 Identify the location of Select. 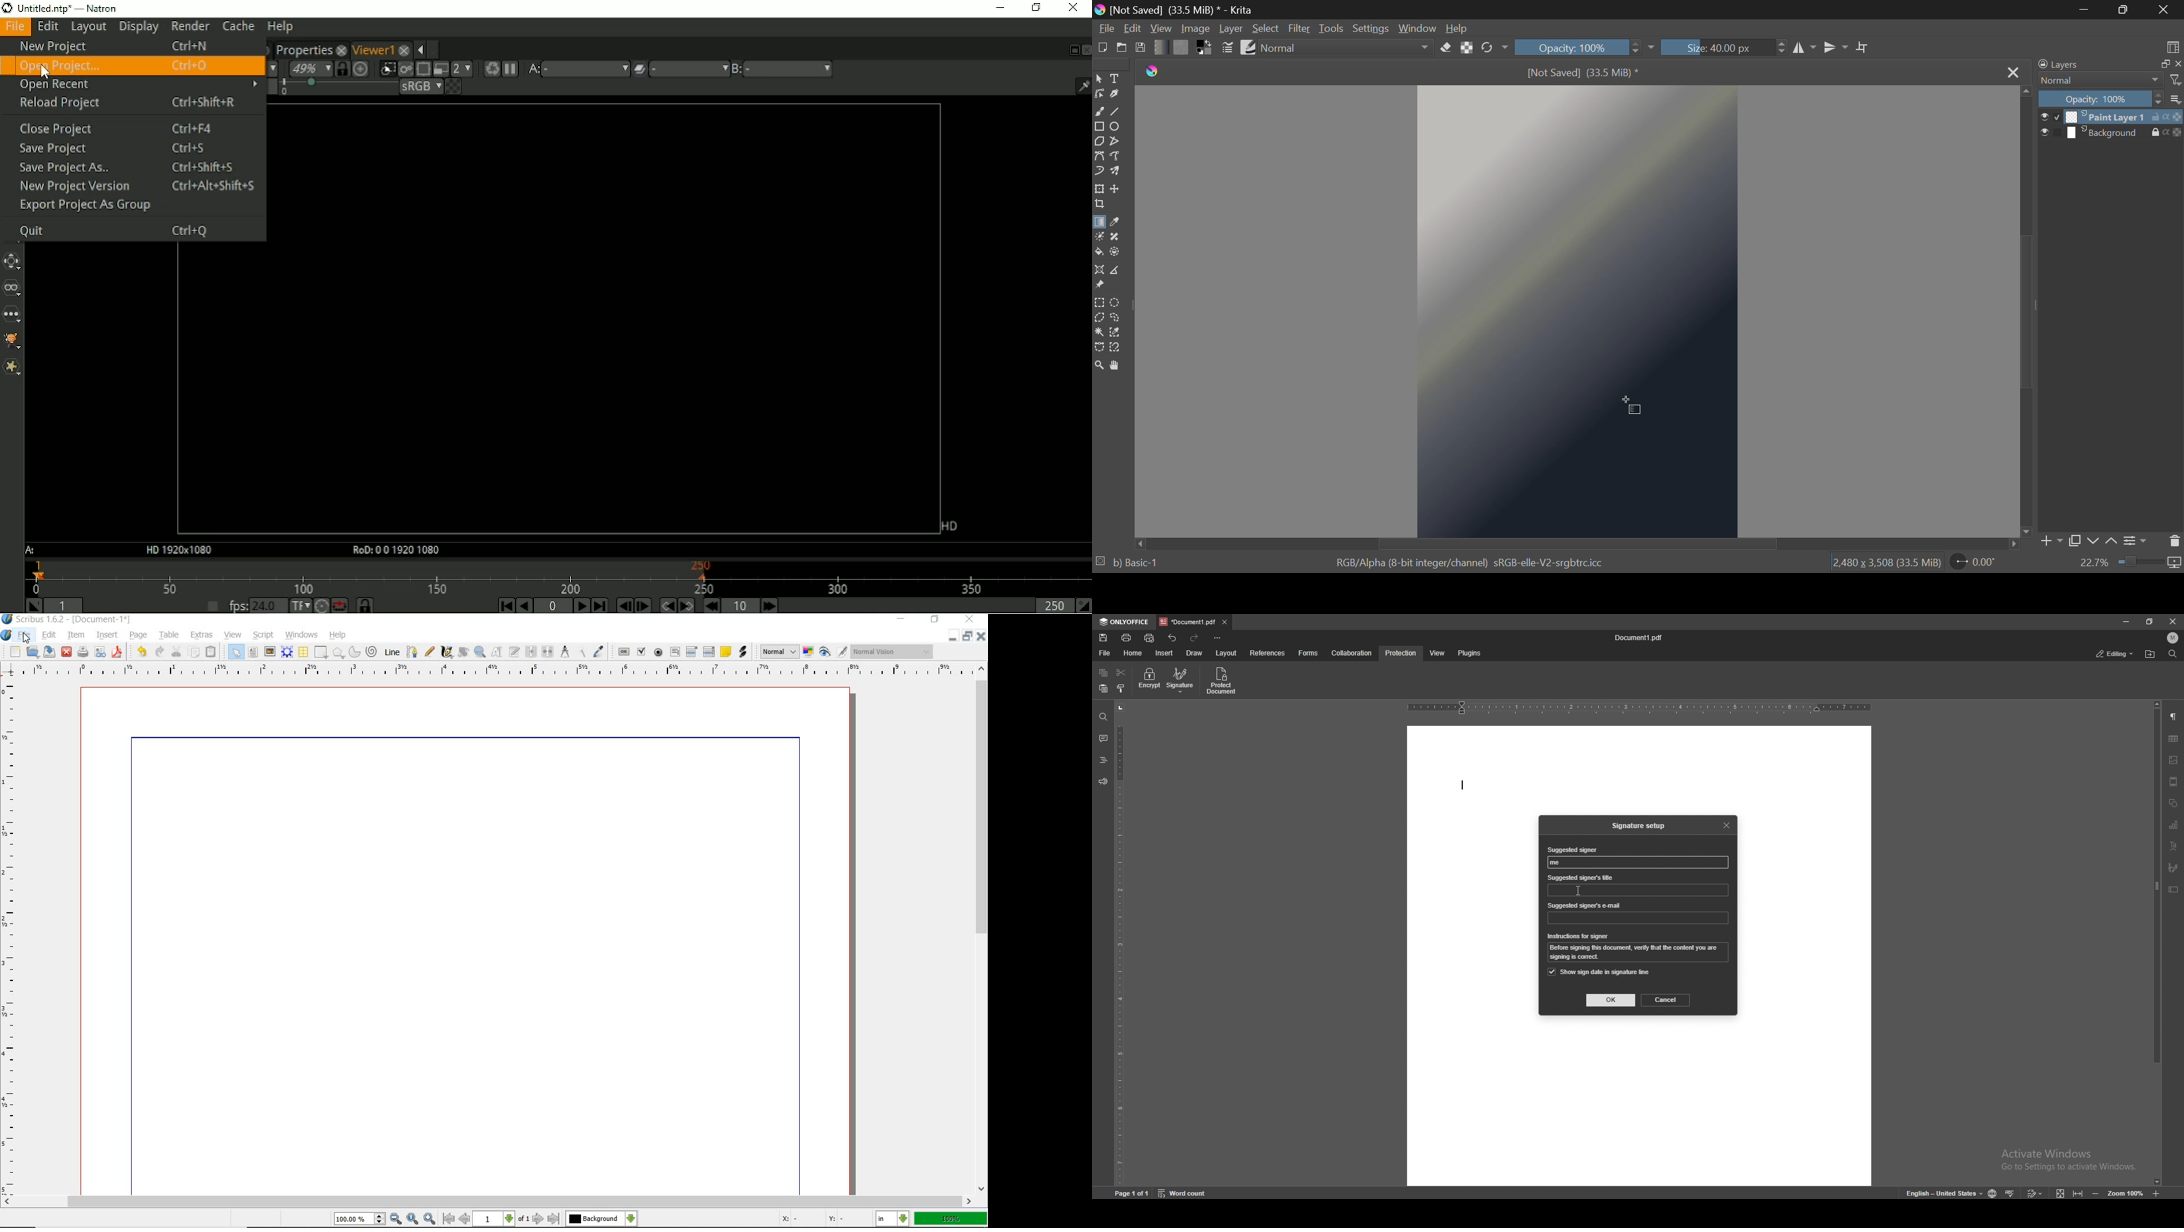
(1099, 77).